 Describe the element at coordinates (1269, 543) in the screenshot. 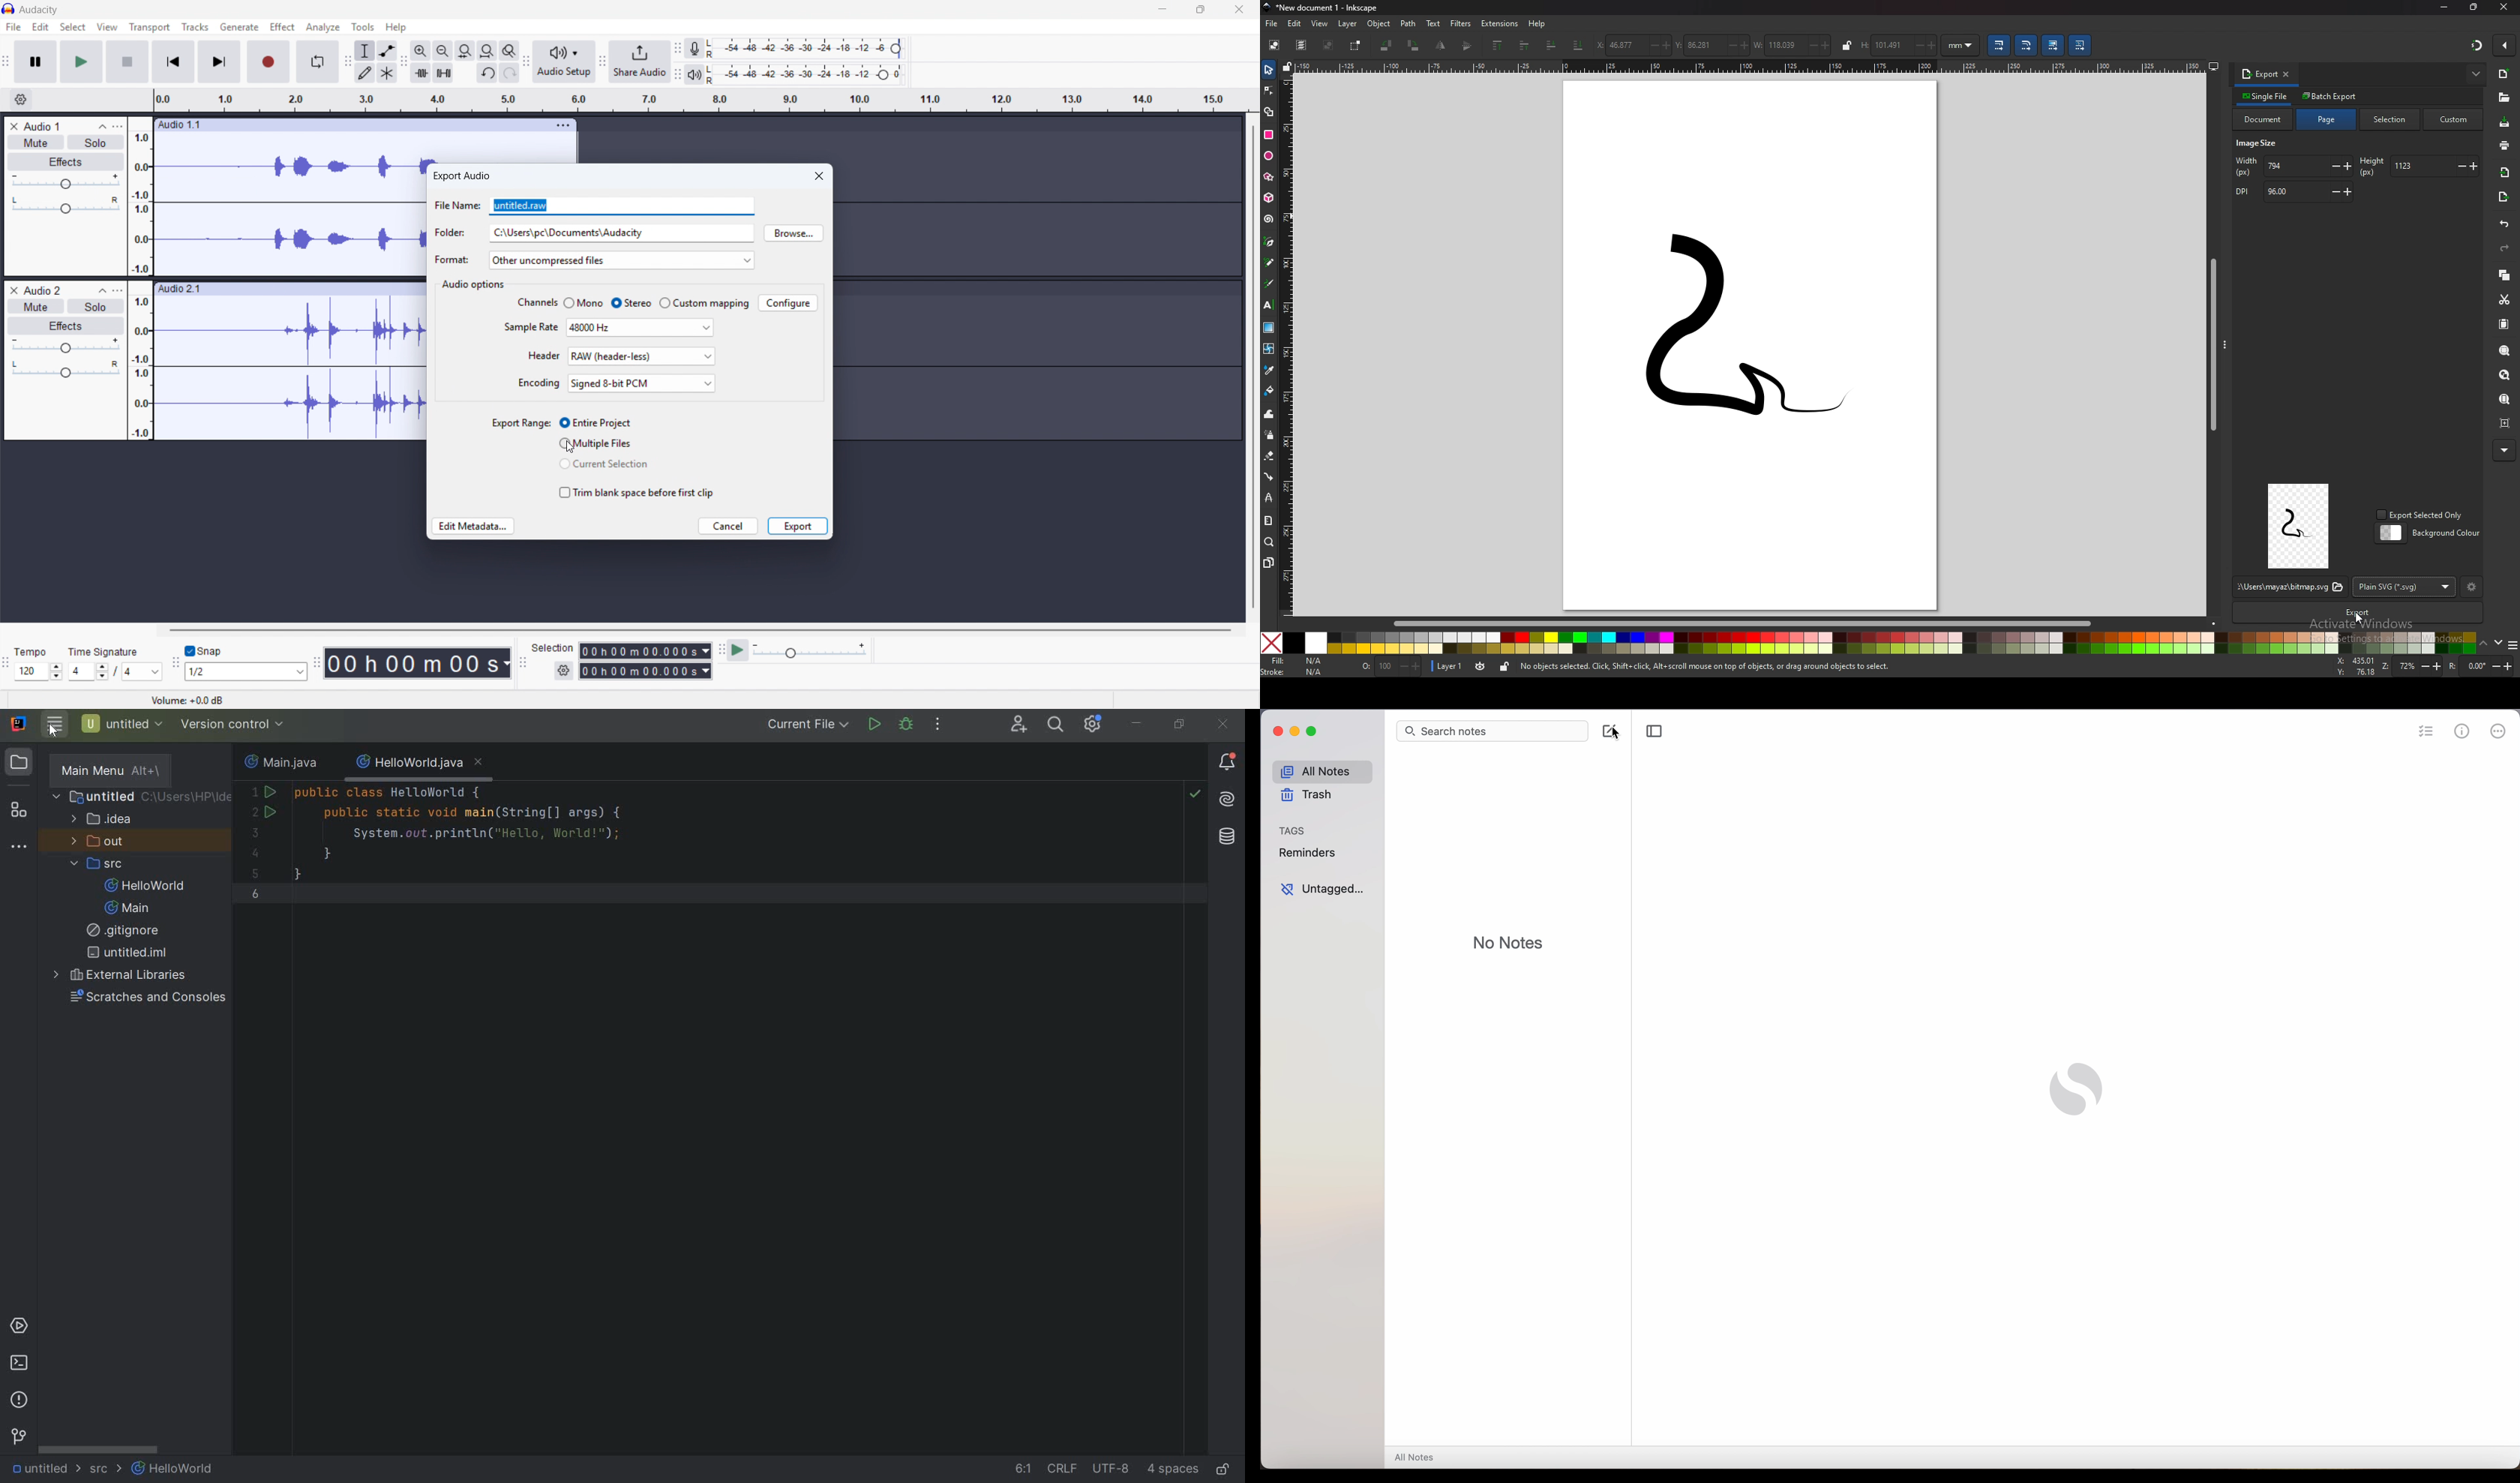

I see `zoom` at that location.